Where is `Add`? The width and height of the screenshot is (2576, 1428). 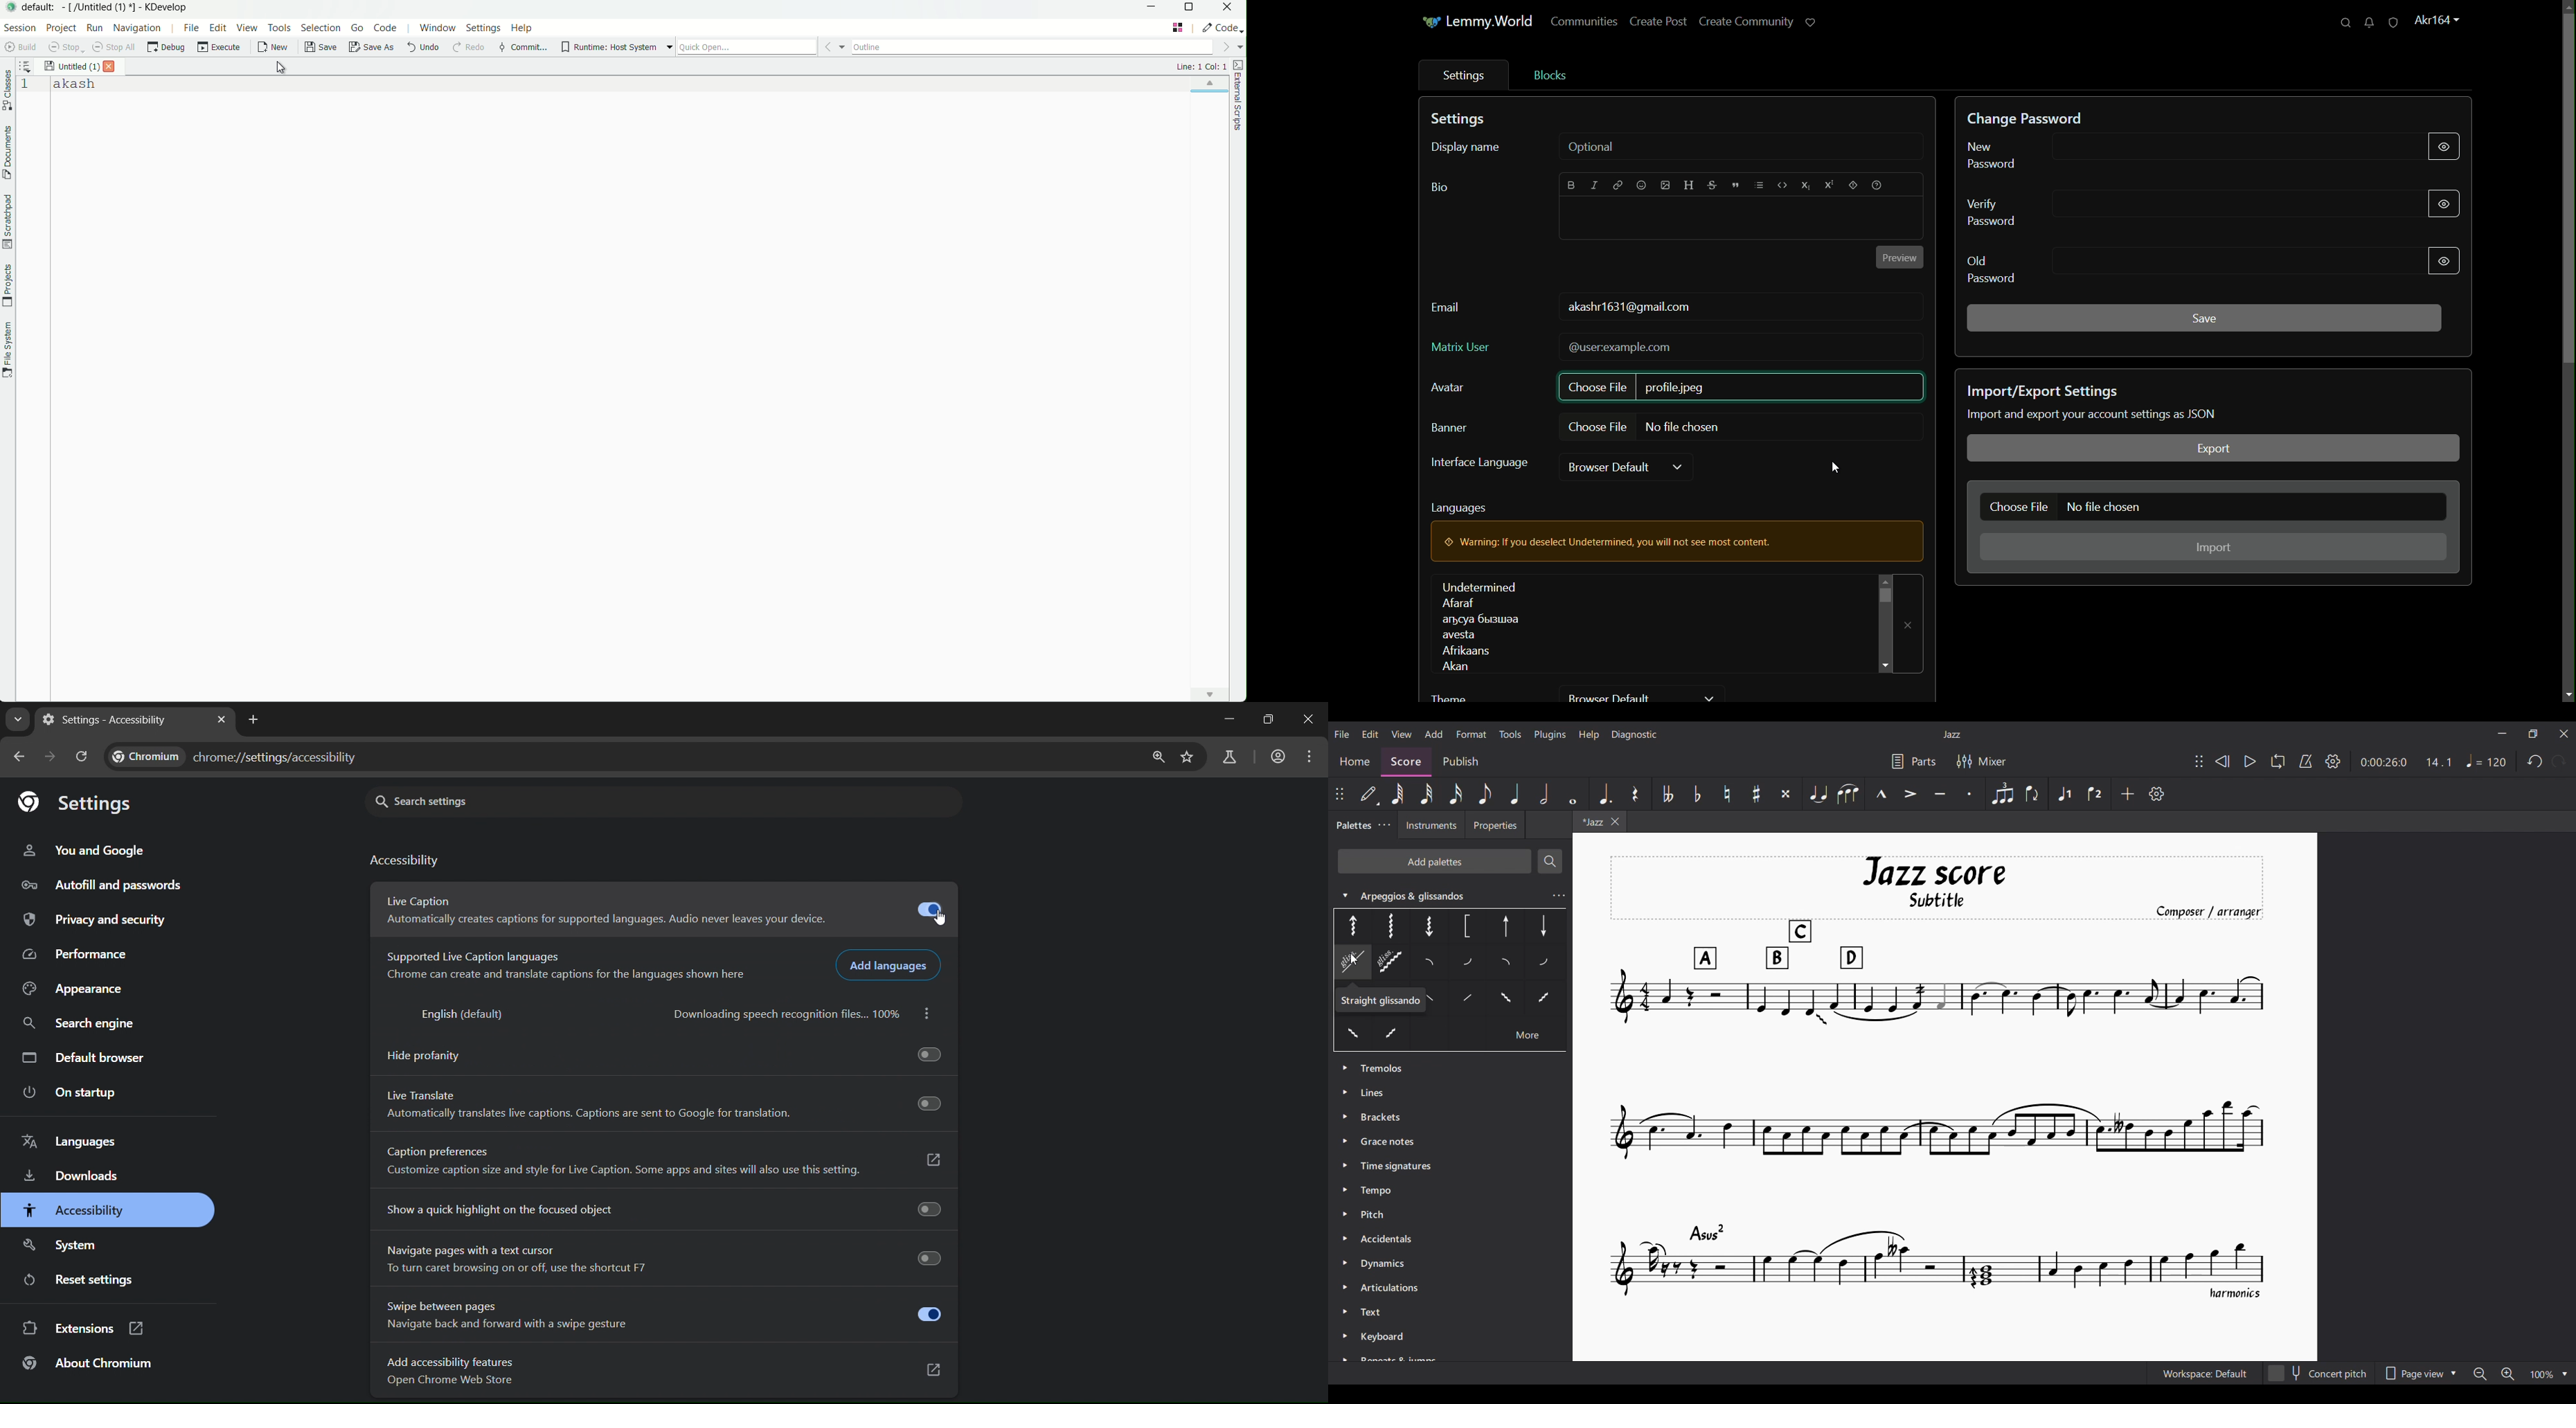 Add is located at coordinates (2128, 794).